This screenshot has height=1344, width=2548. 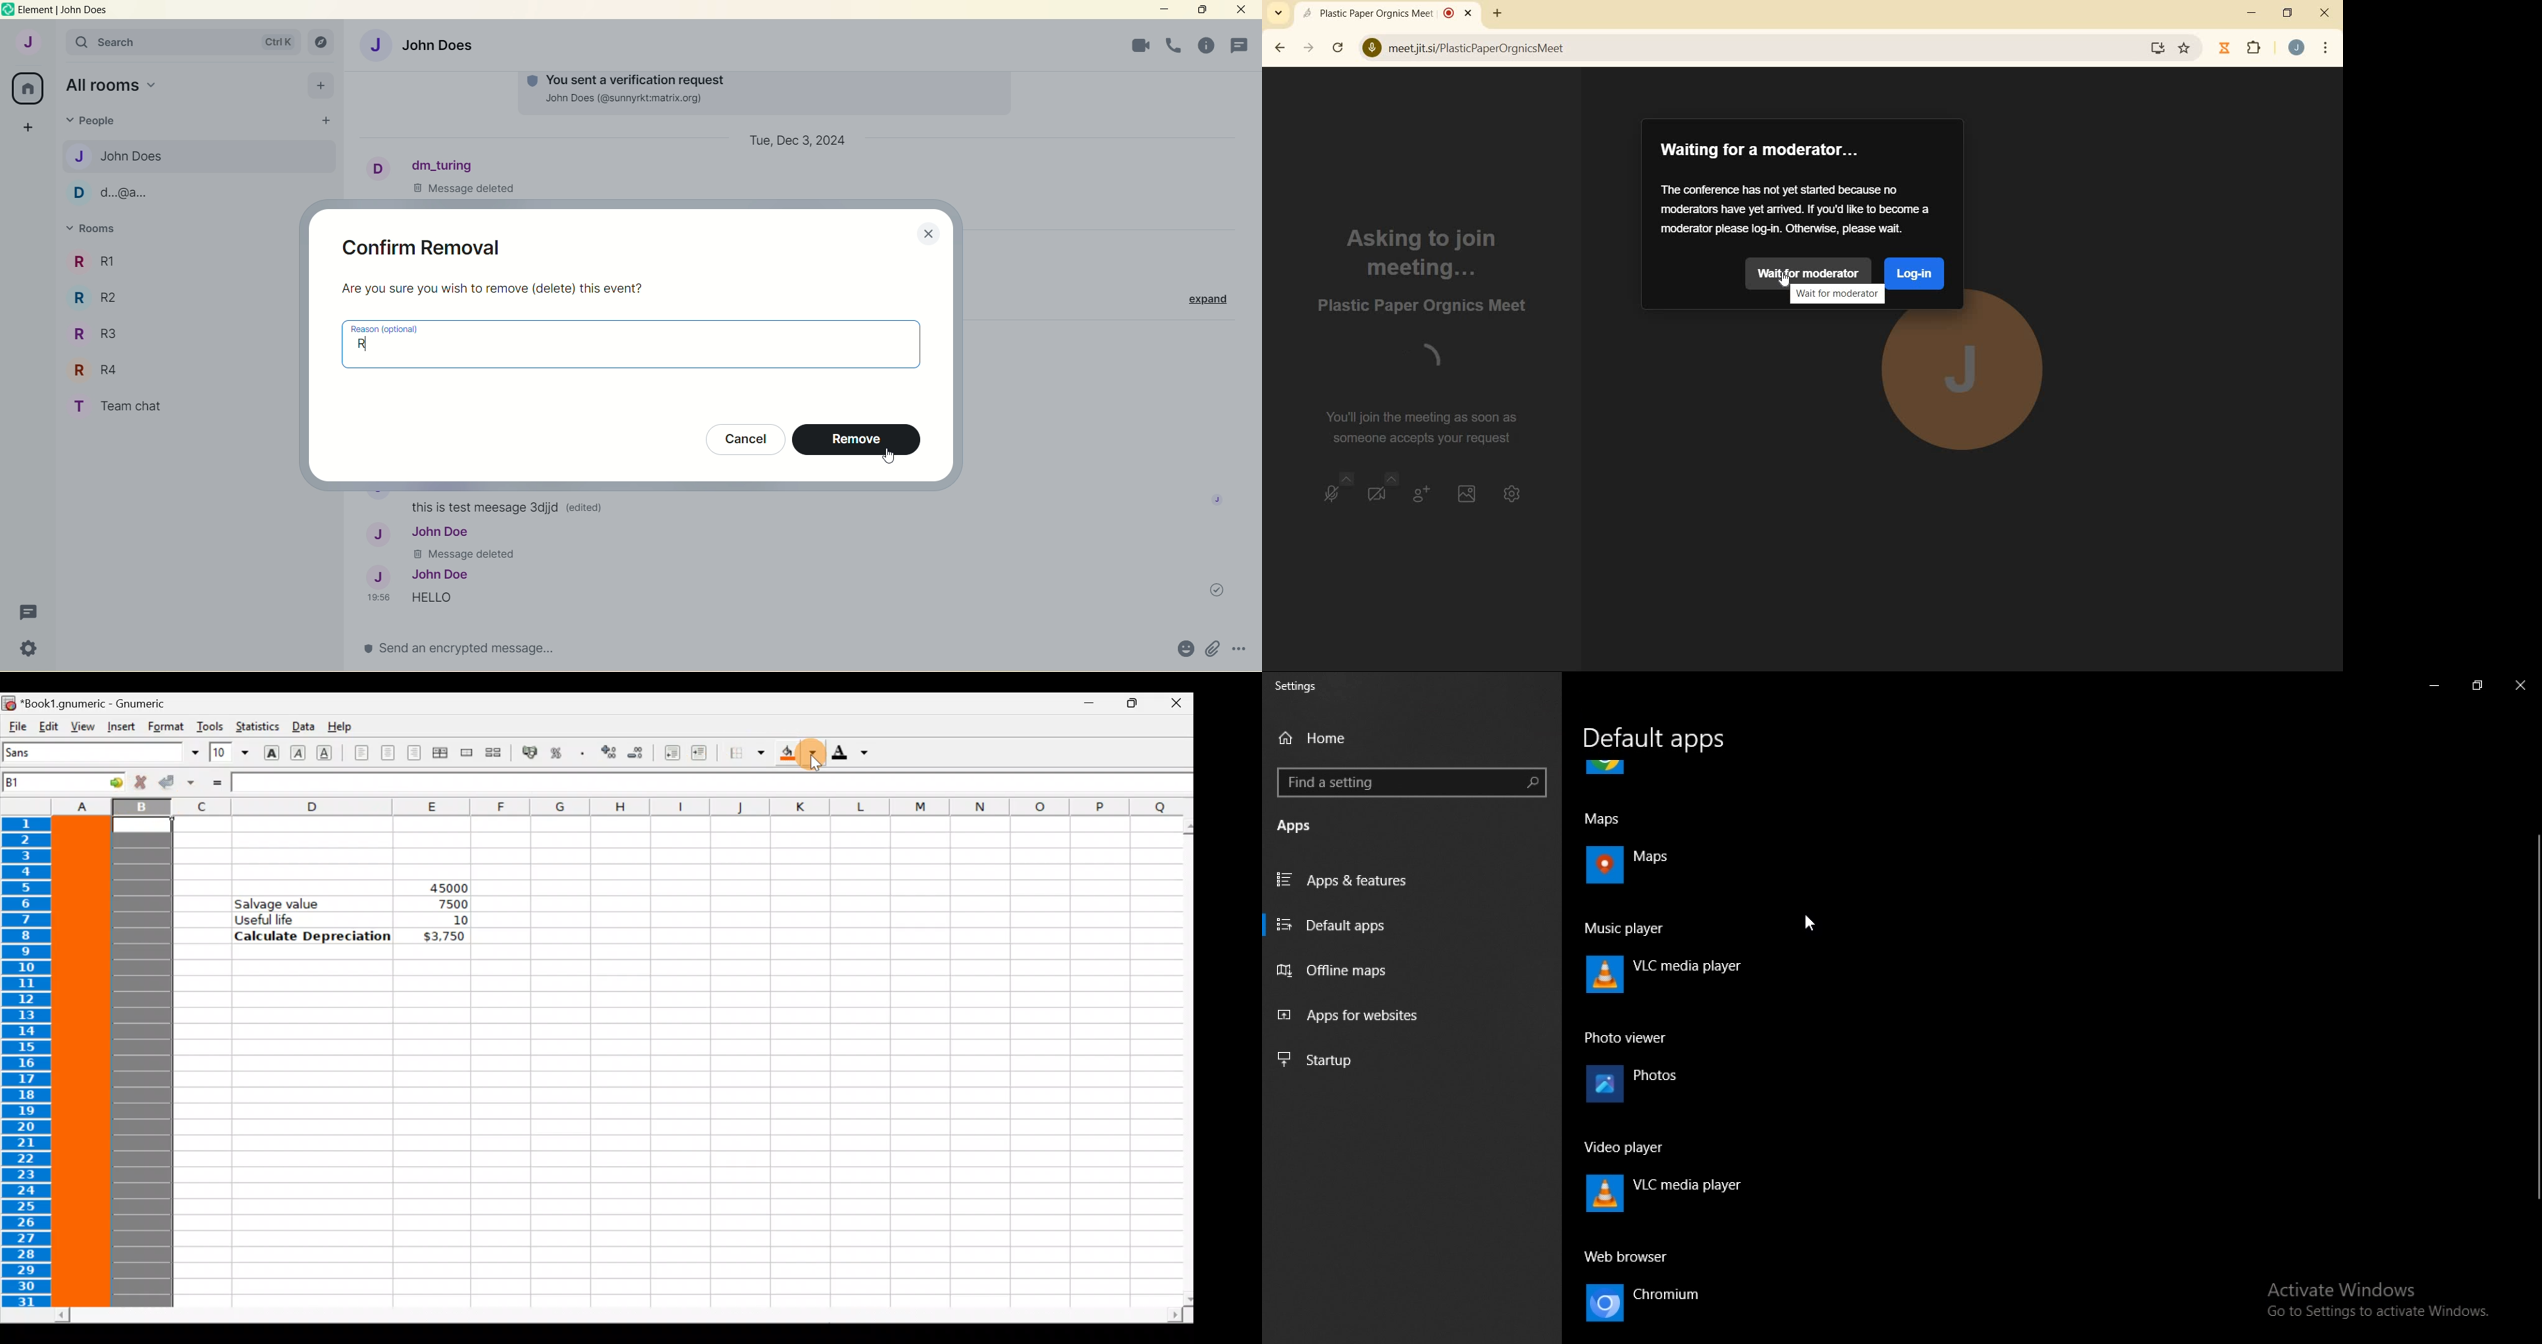 What do you see at coordinates (320, 85) in the screenshot?
I see `add` at bounding box center [320, 85].